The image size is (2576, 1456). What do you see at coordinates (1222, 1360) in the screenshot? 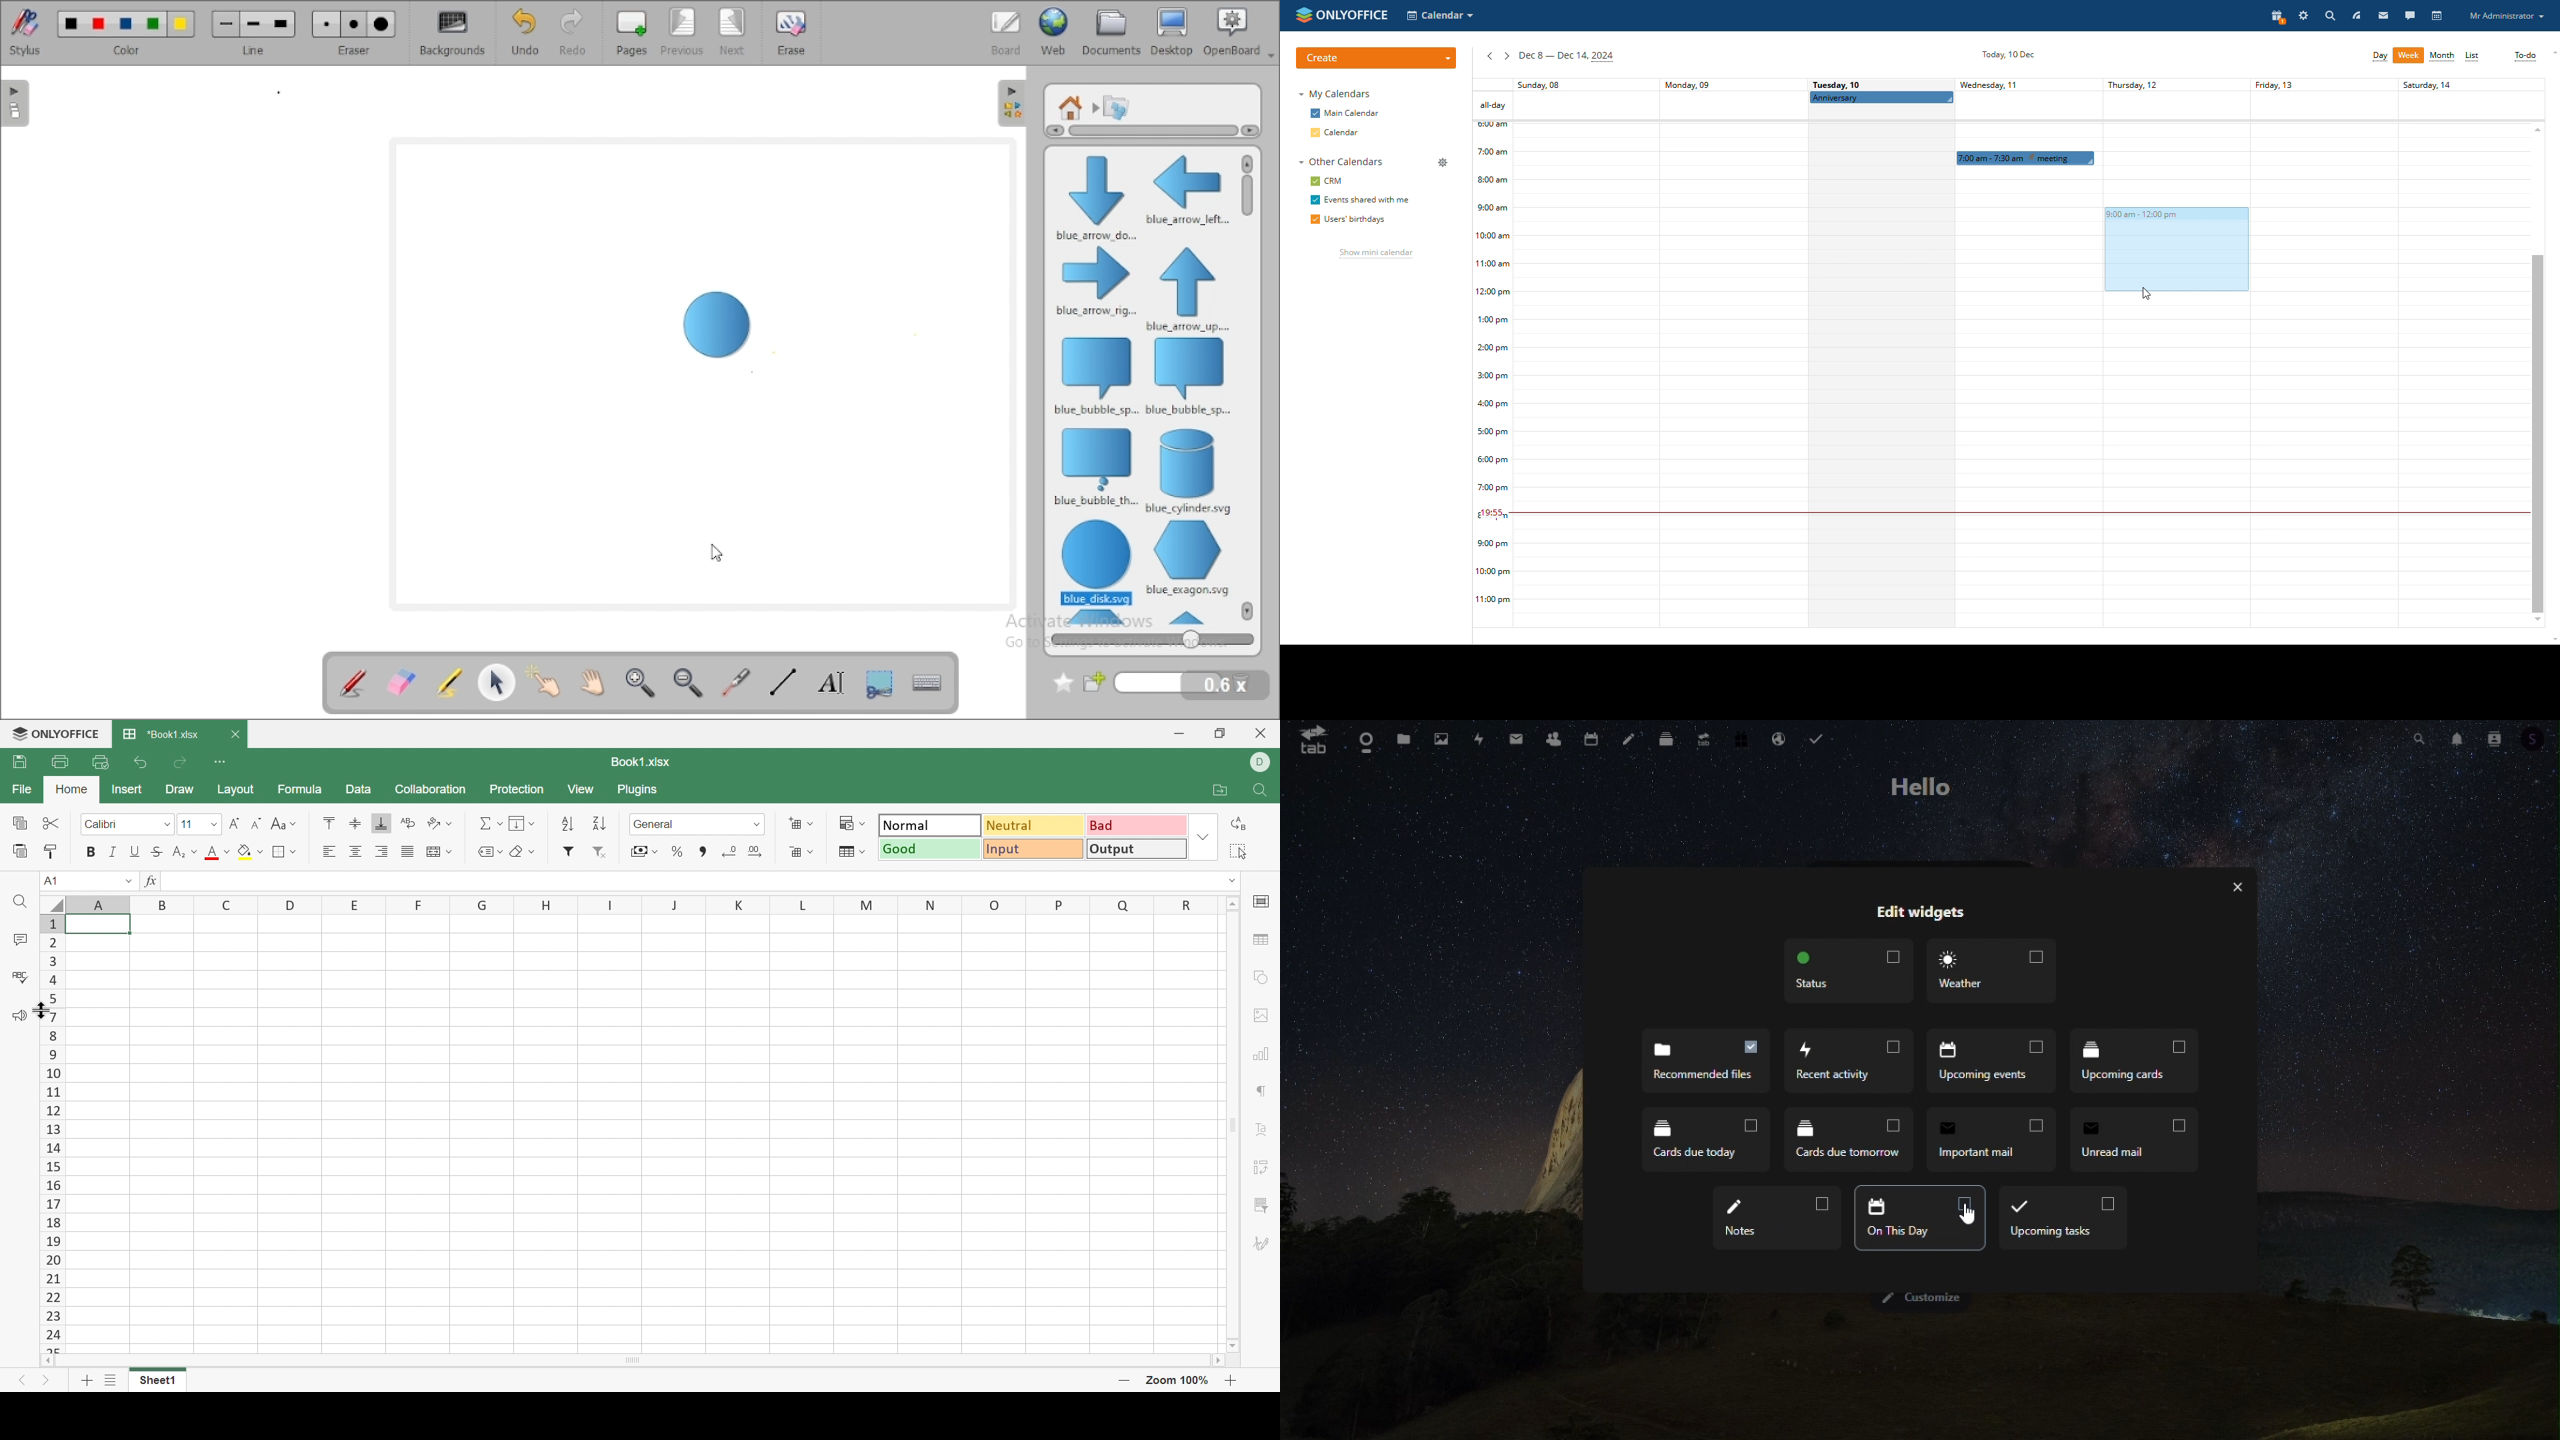
I see `Scroll Right` at bounding box center [1222, 1360].